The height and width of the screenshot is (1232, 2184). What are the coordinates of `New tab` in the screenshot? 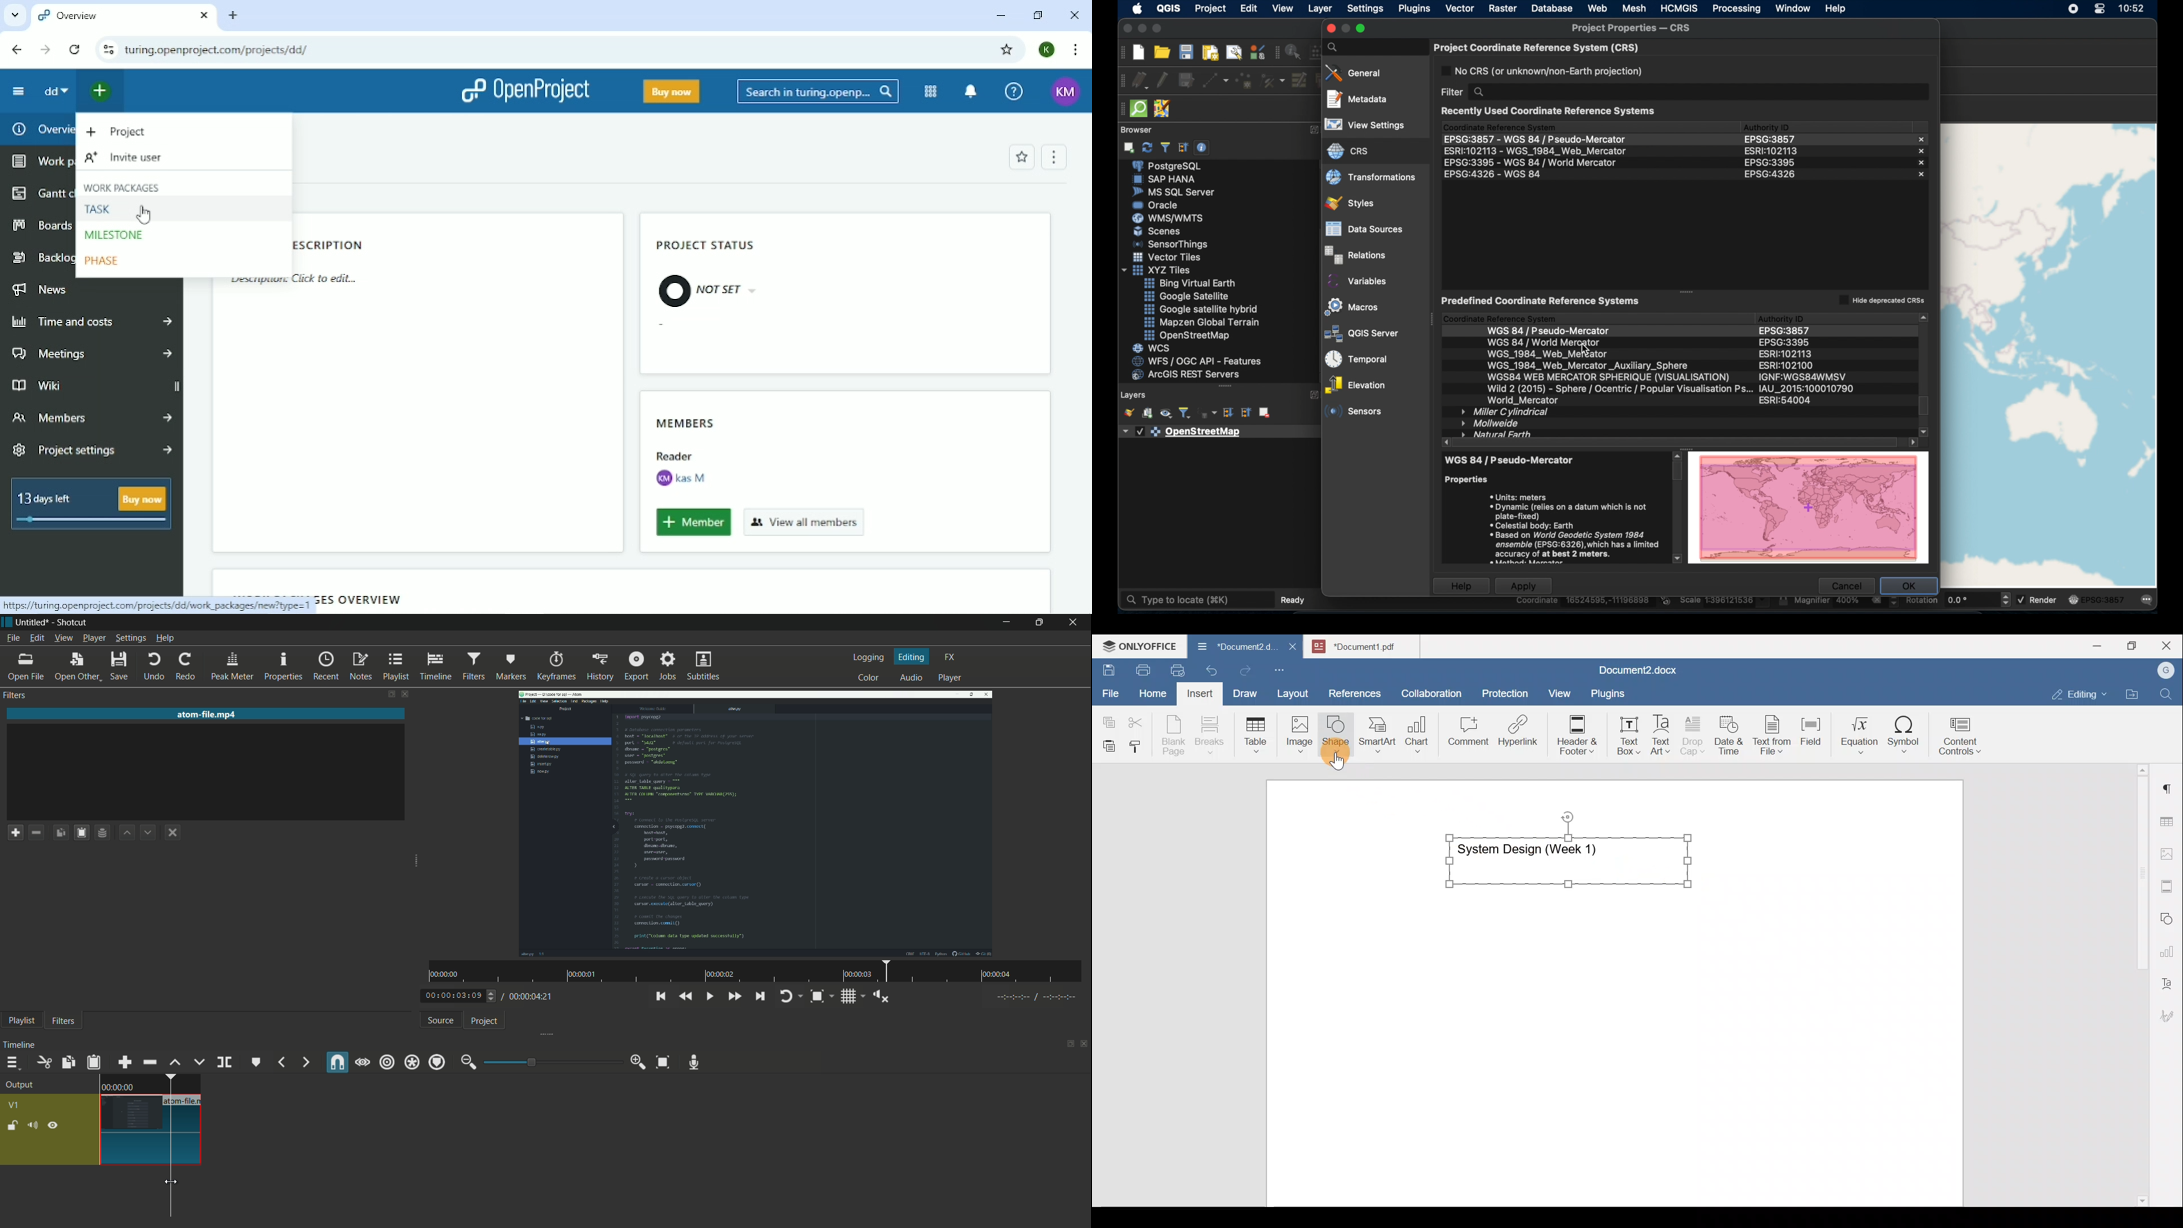 It's located at (234, 15).